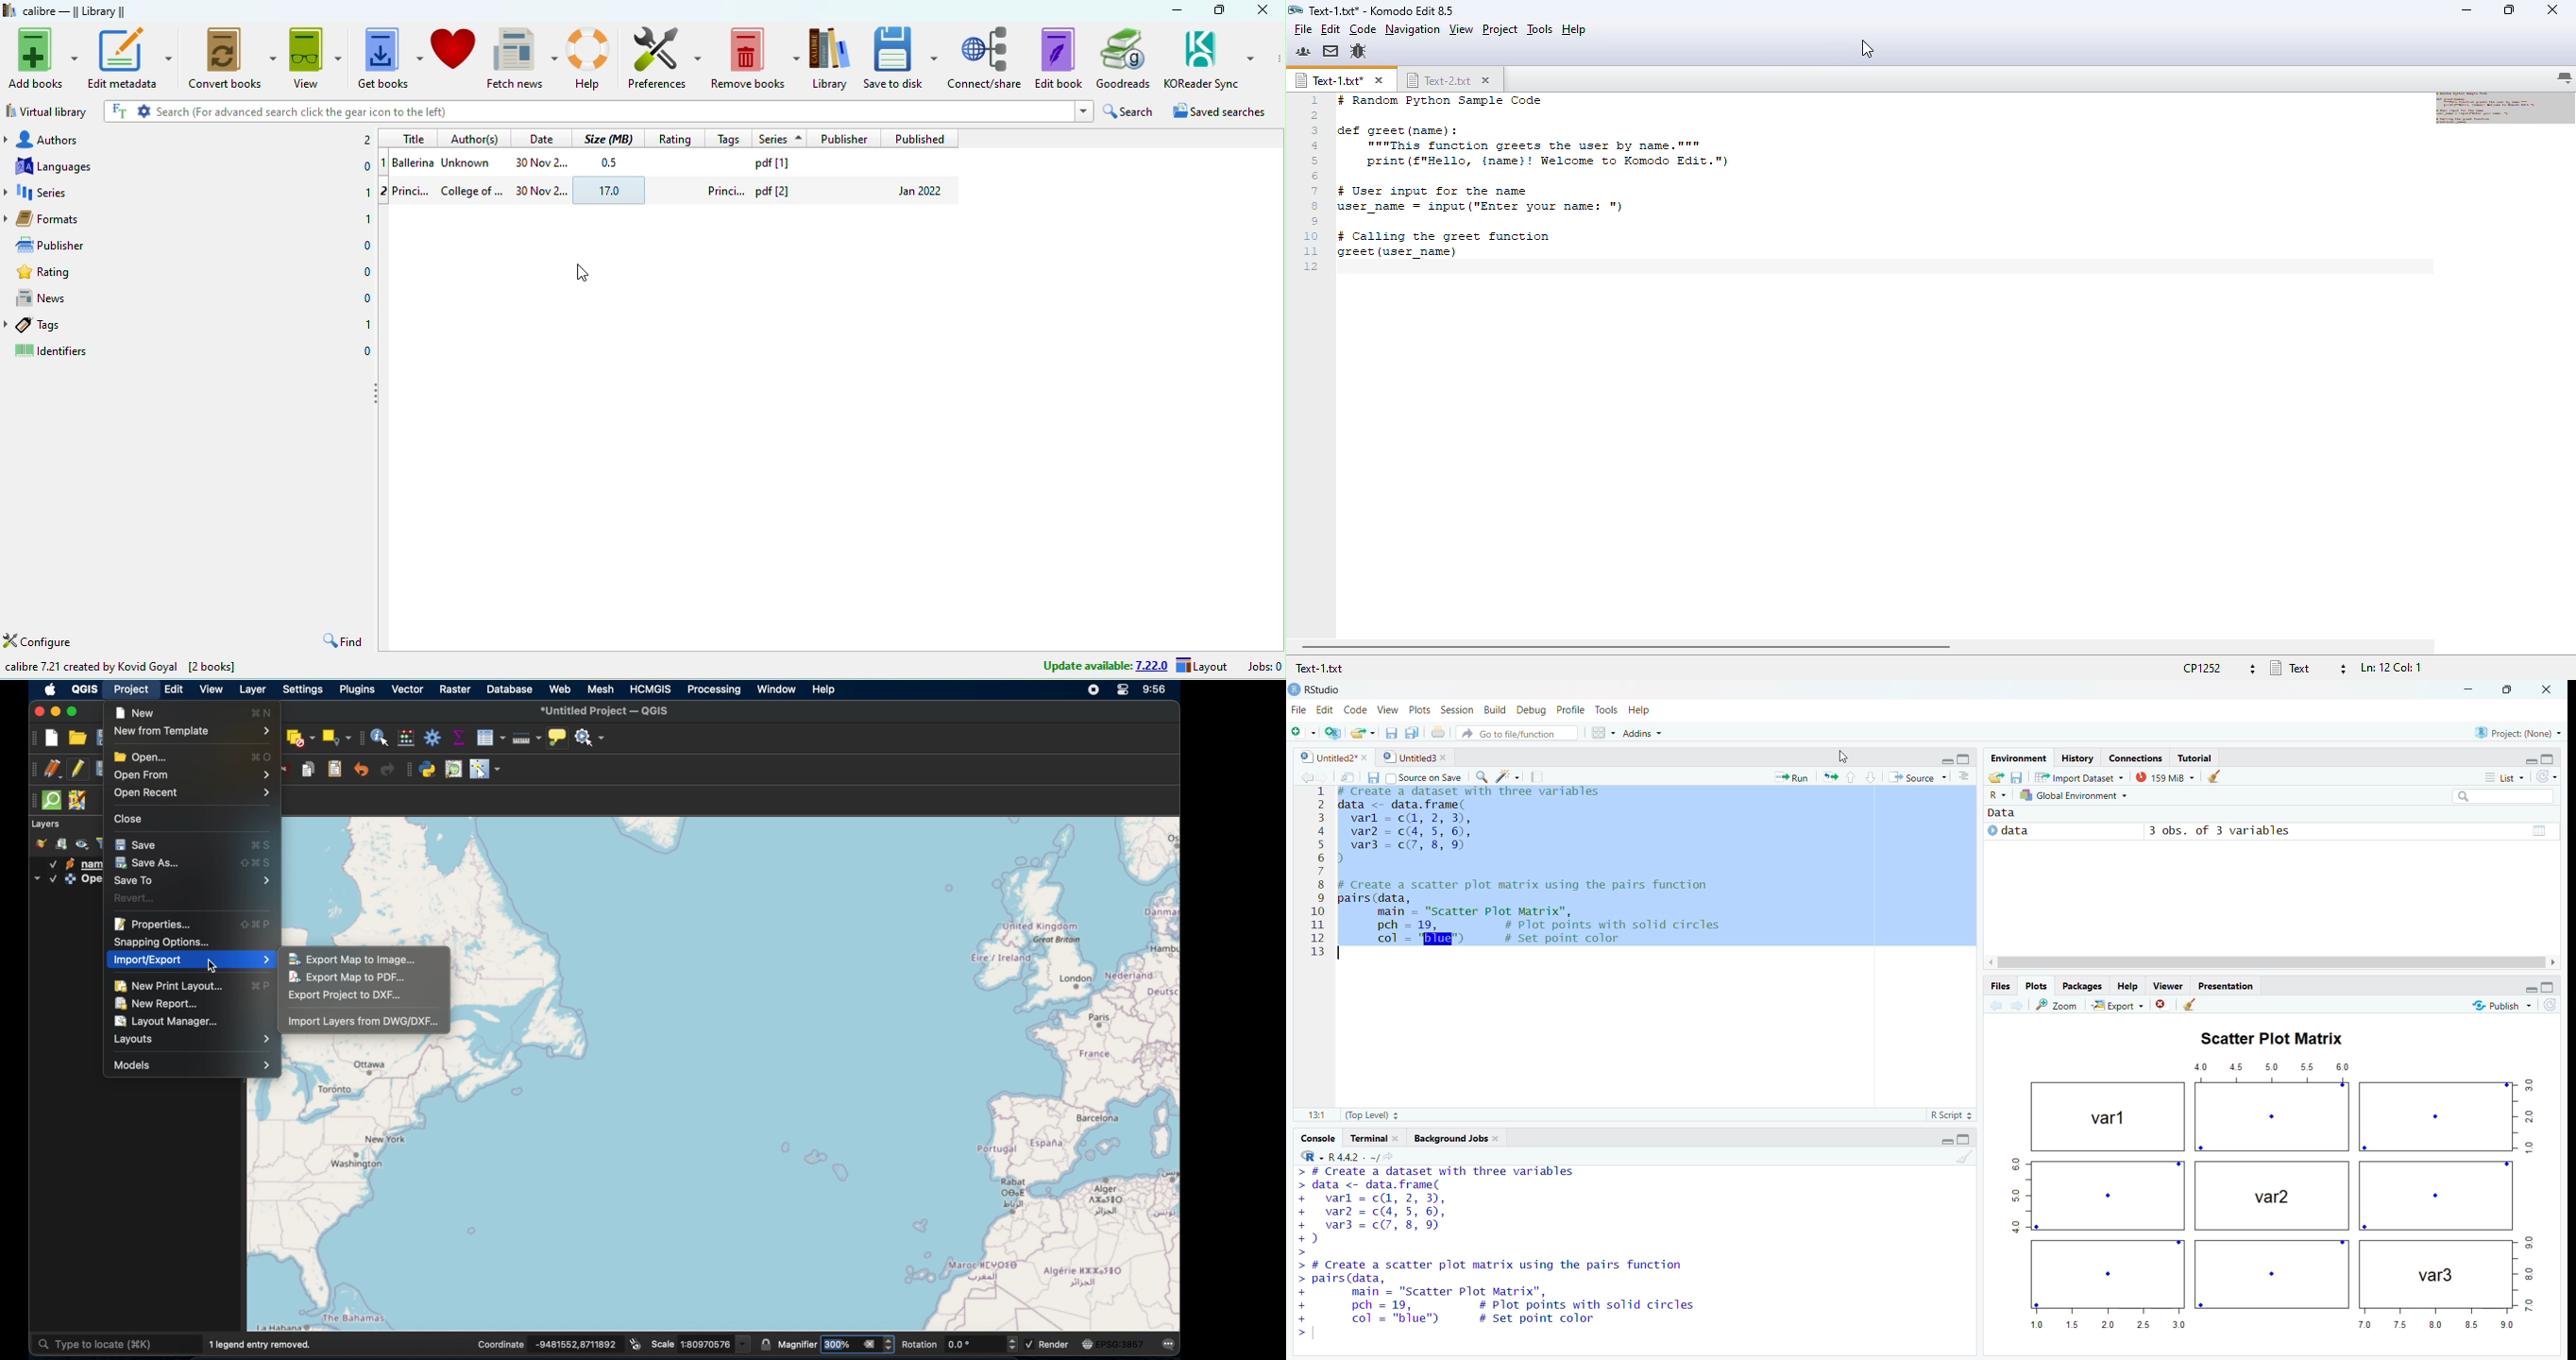 The image size is (2576, 1372). I want to click on snapping options, so click(160, 942).